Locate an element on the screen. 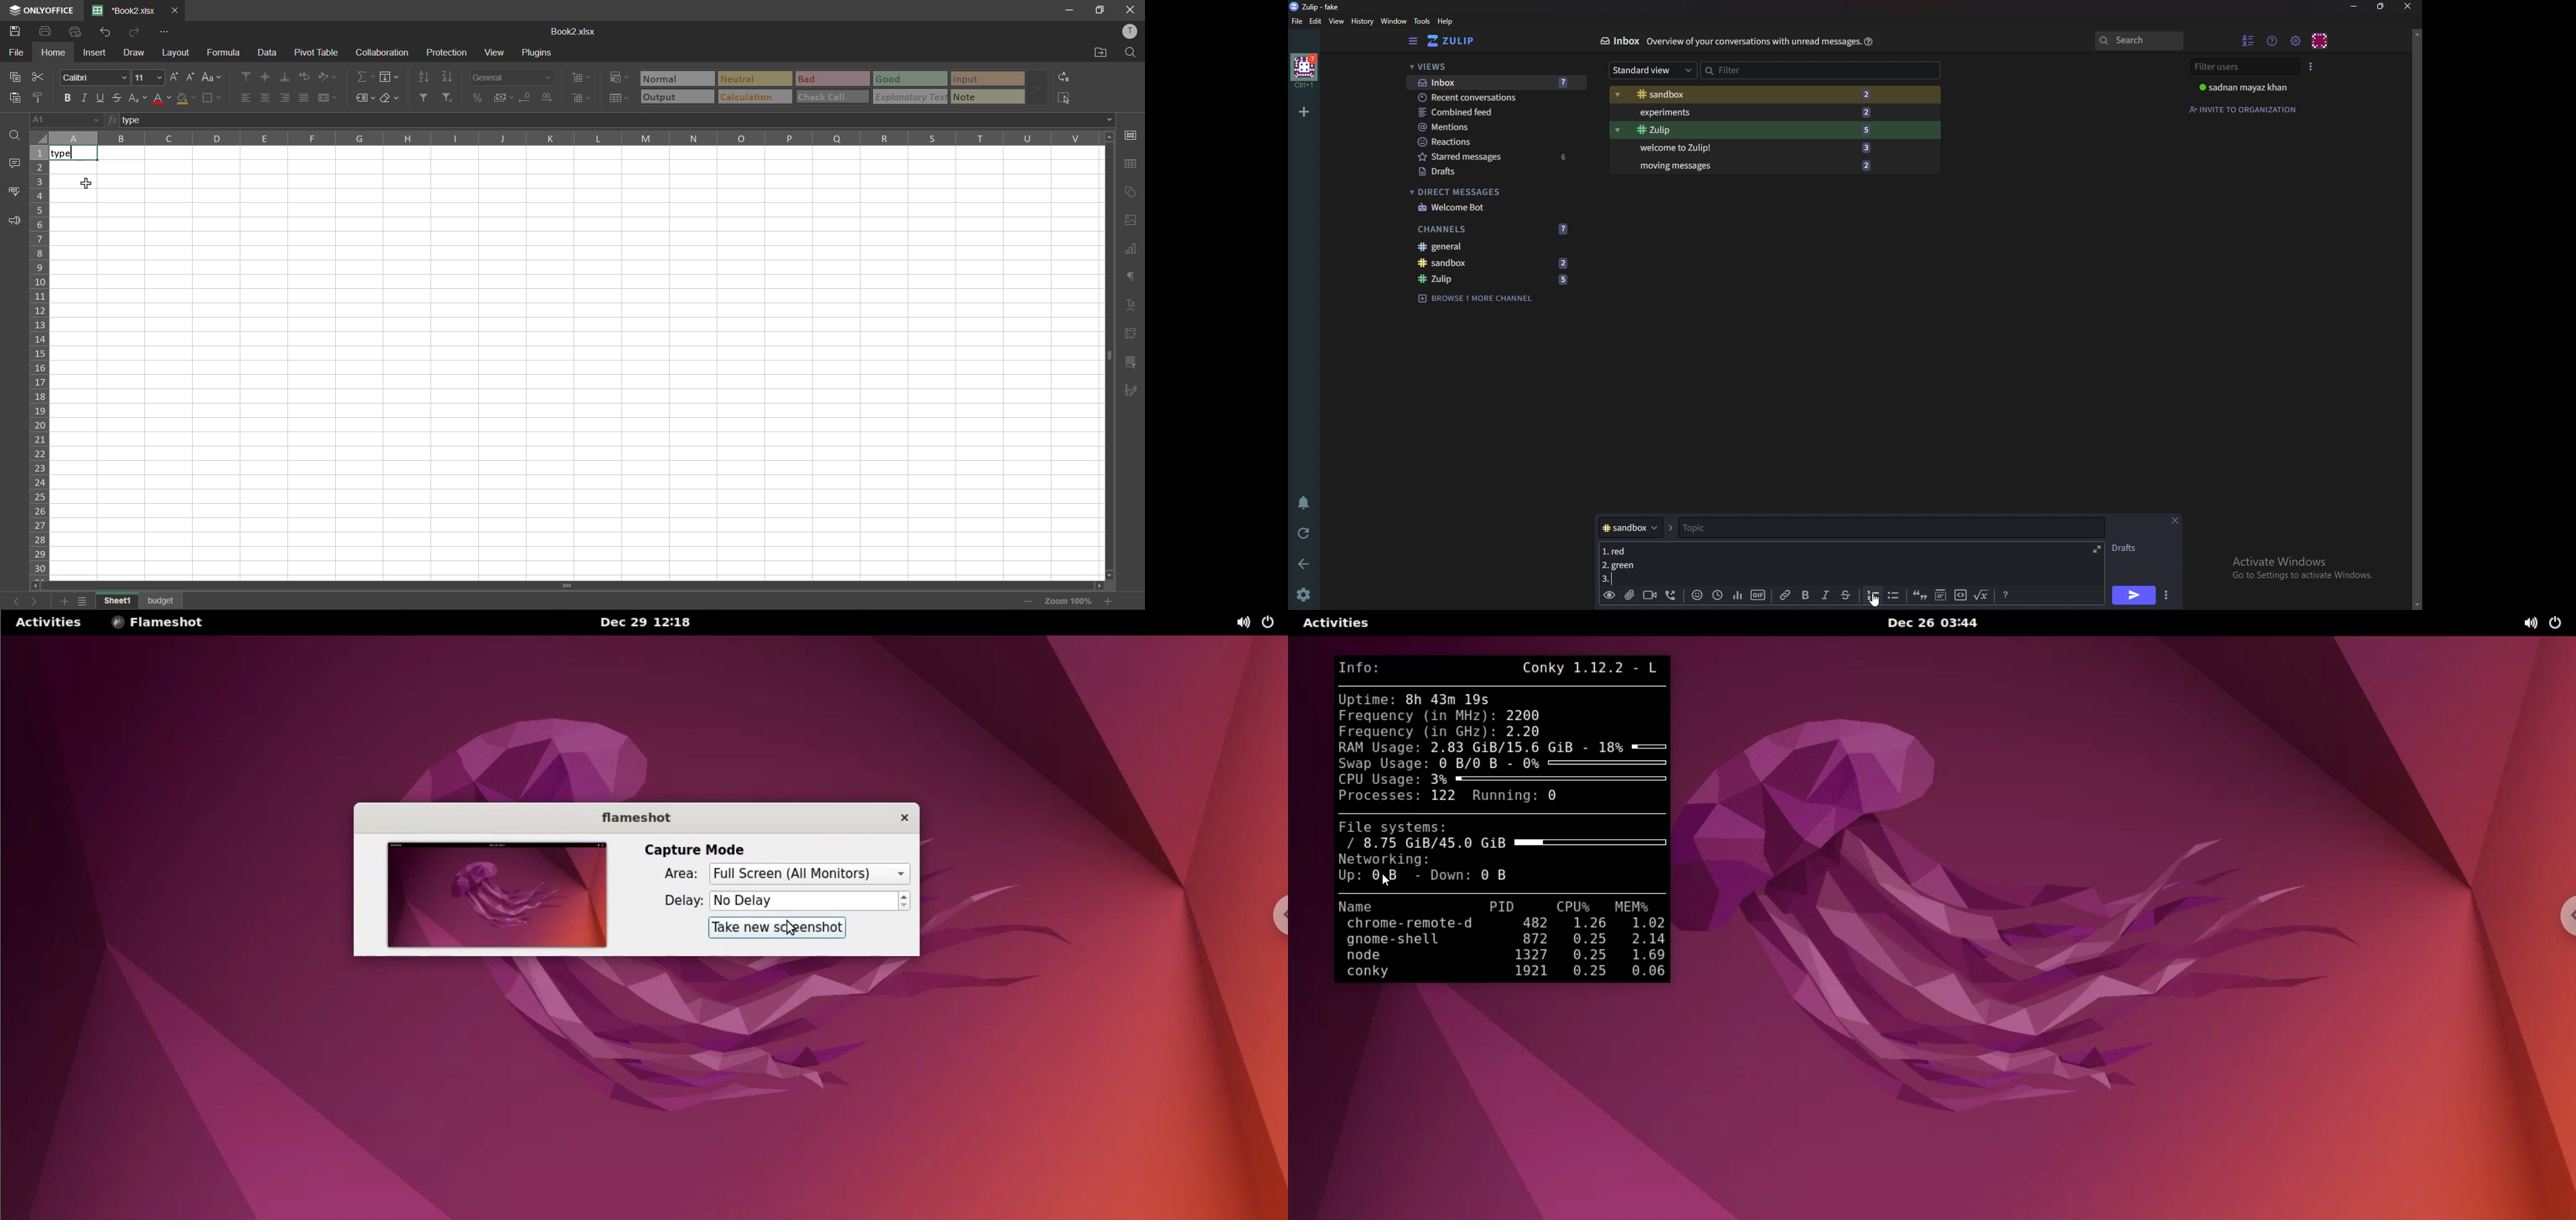  typed data is located at coordinates (74, 153).